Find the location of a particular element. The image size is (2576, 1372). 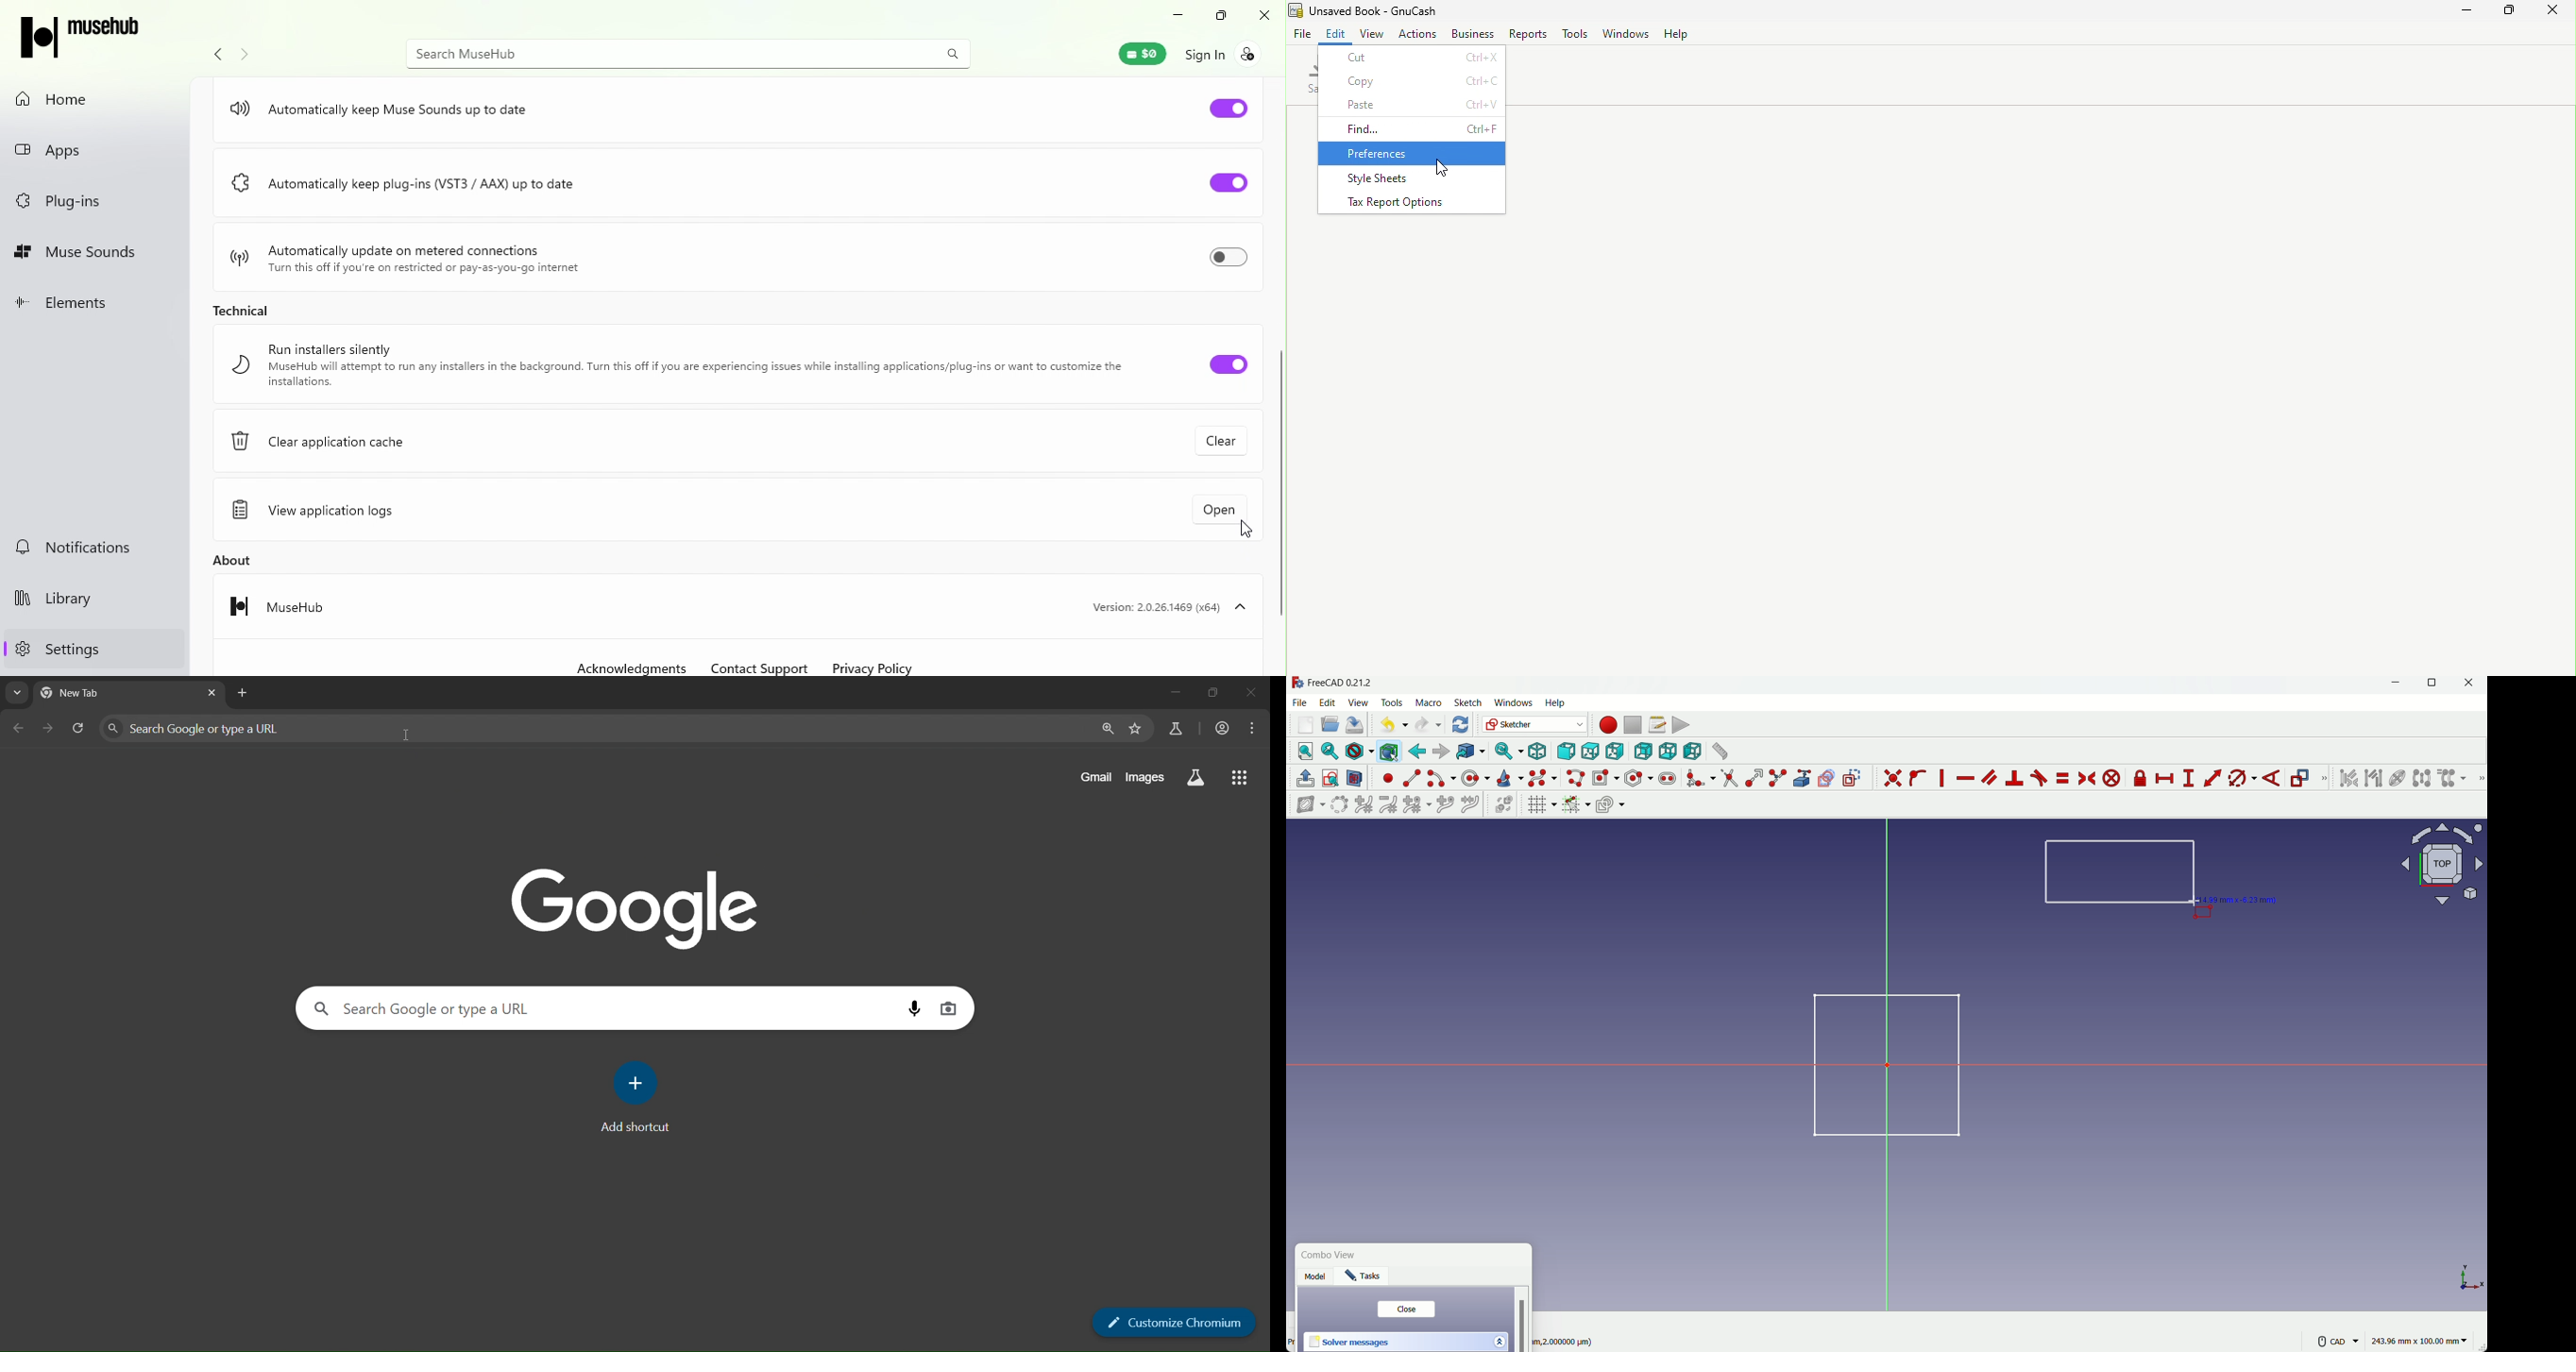

measuring unit is located at coordinates (2422, 1341).